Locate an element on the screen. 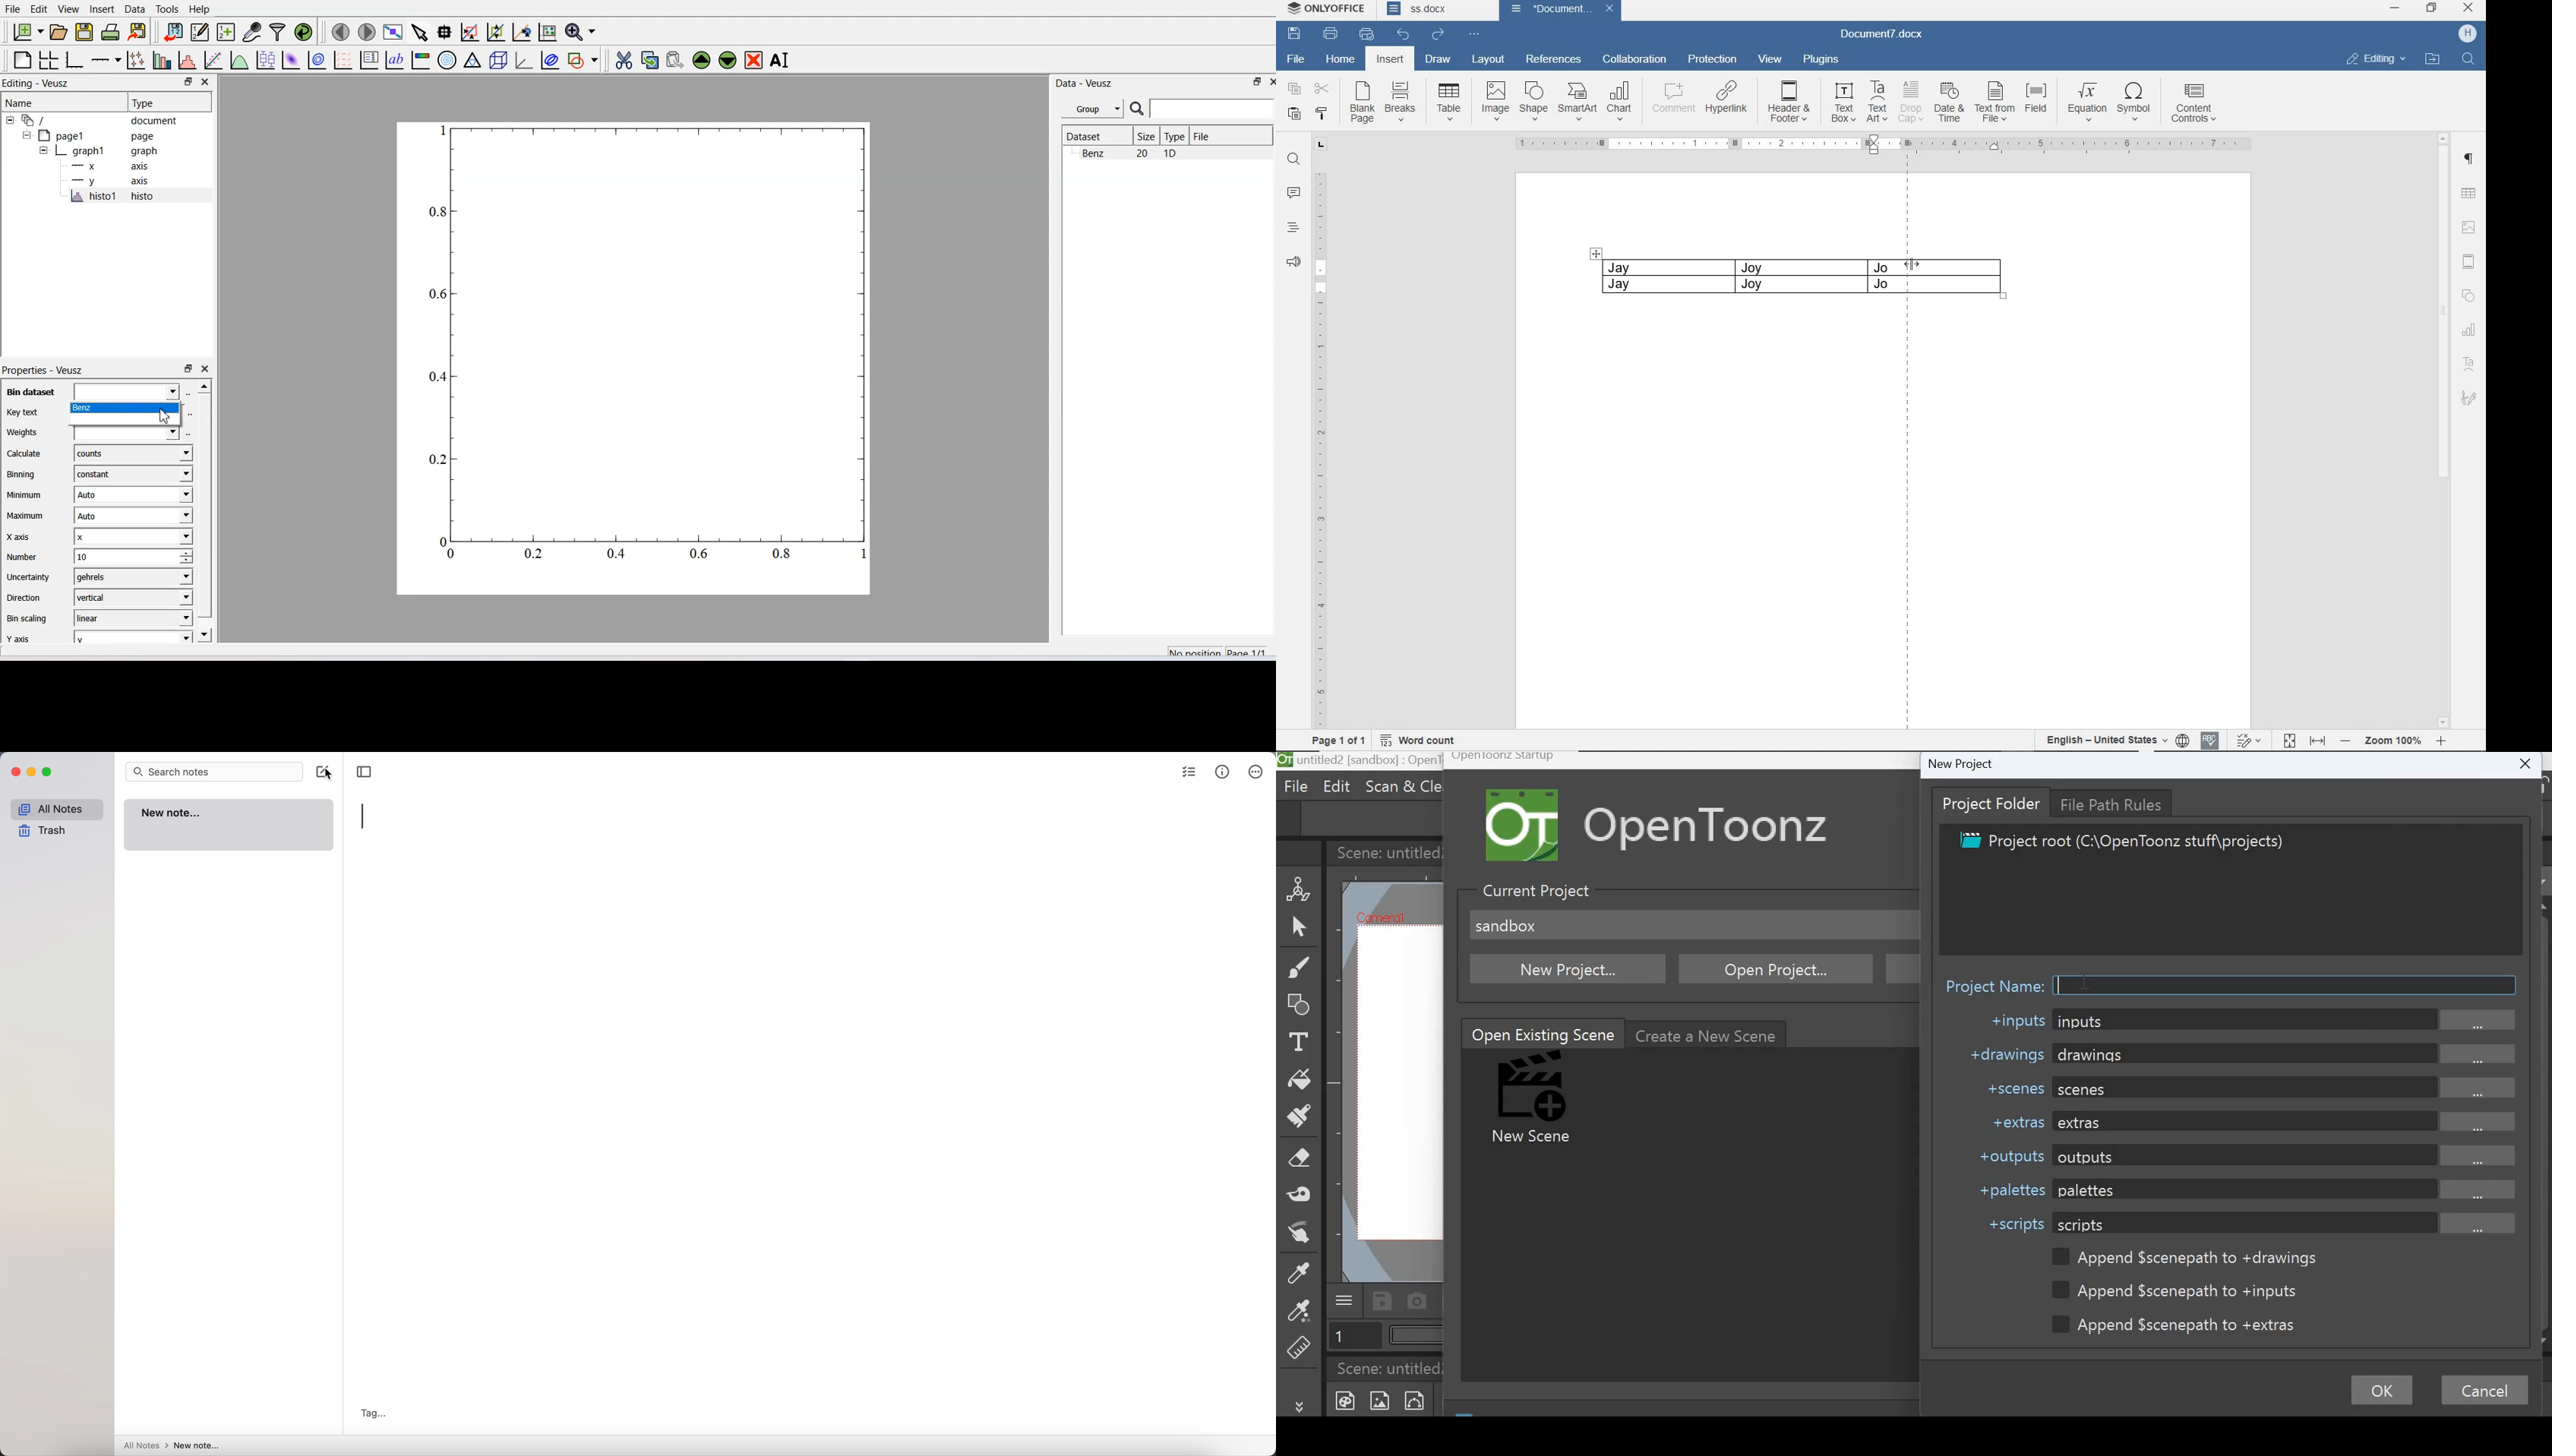  View is located at coordinates (69, 9).